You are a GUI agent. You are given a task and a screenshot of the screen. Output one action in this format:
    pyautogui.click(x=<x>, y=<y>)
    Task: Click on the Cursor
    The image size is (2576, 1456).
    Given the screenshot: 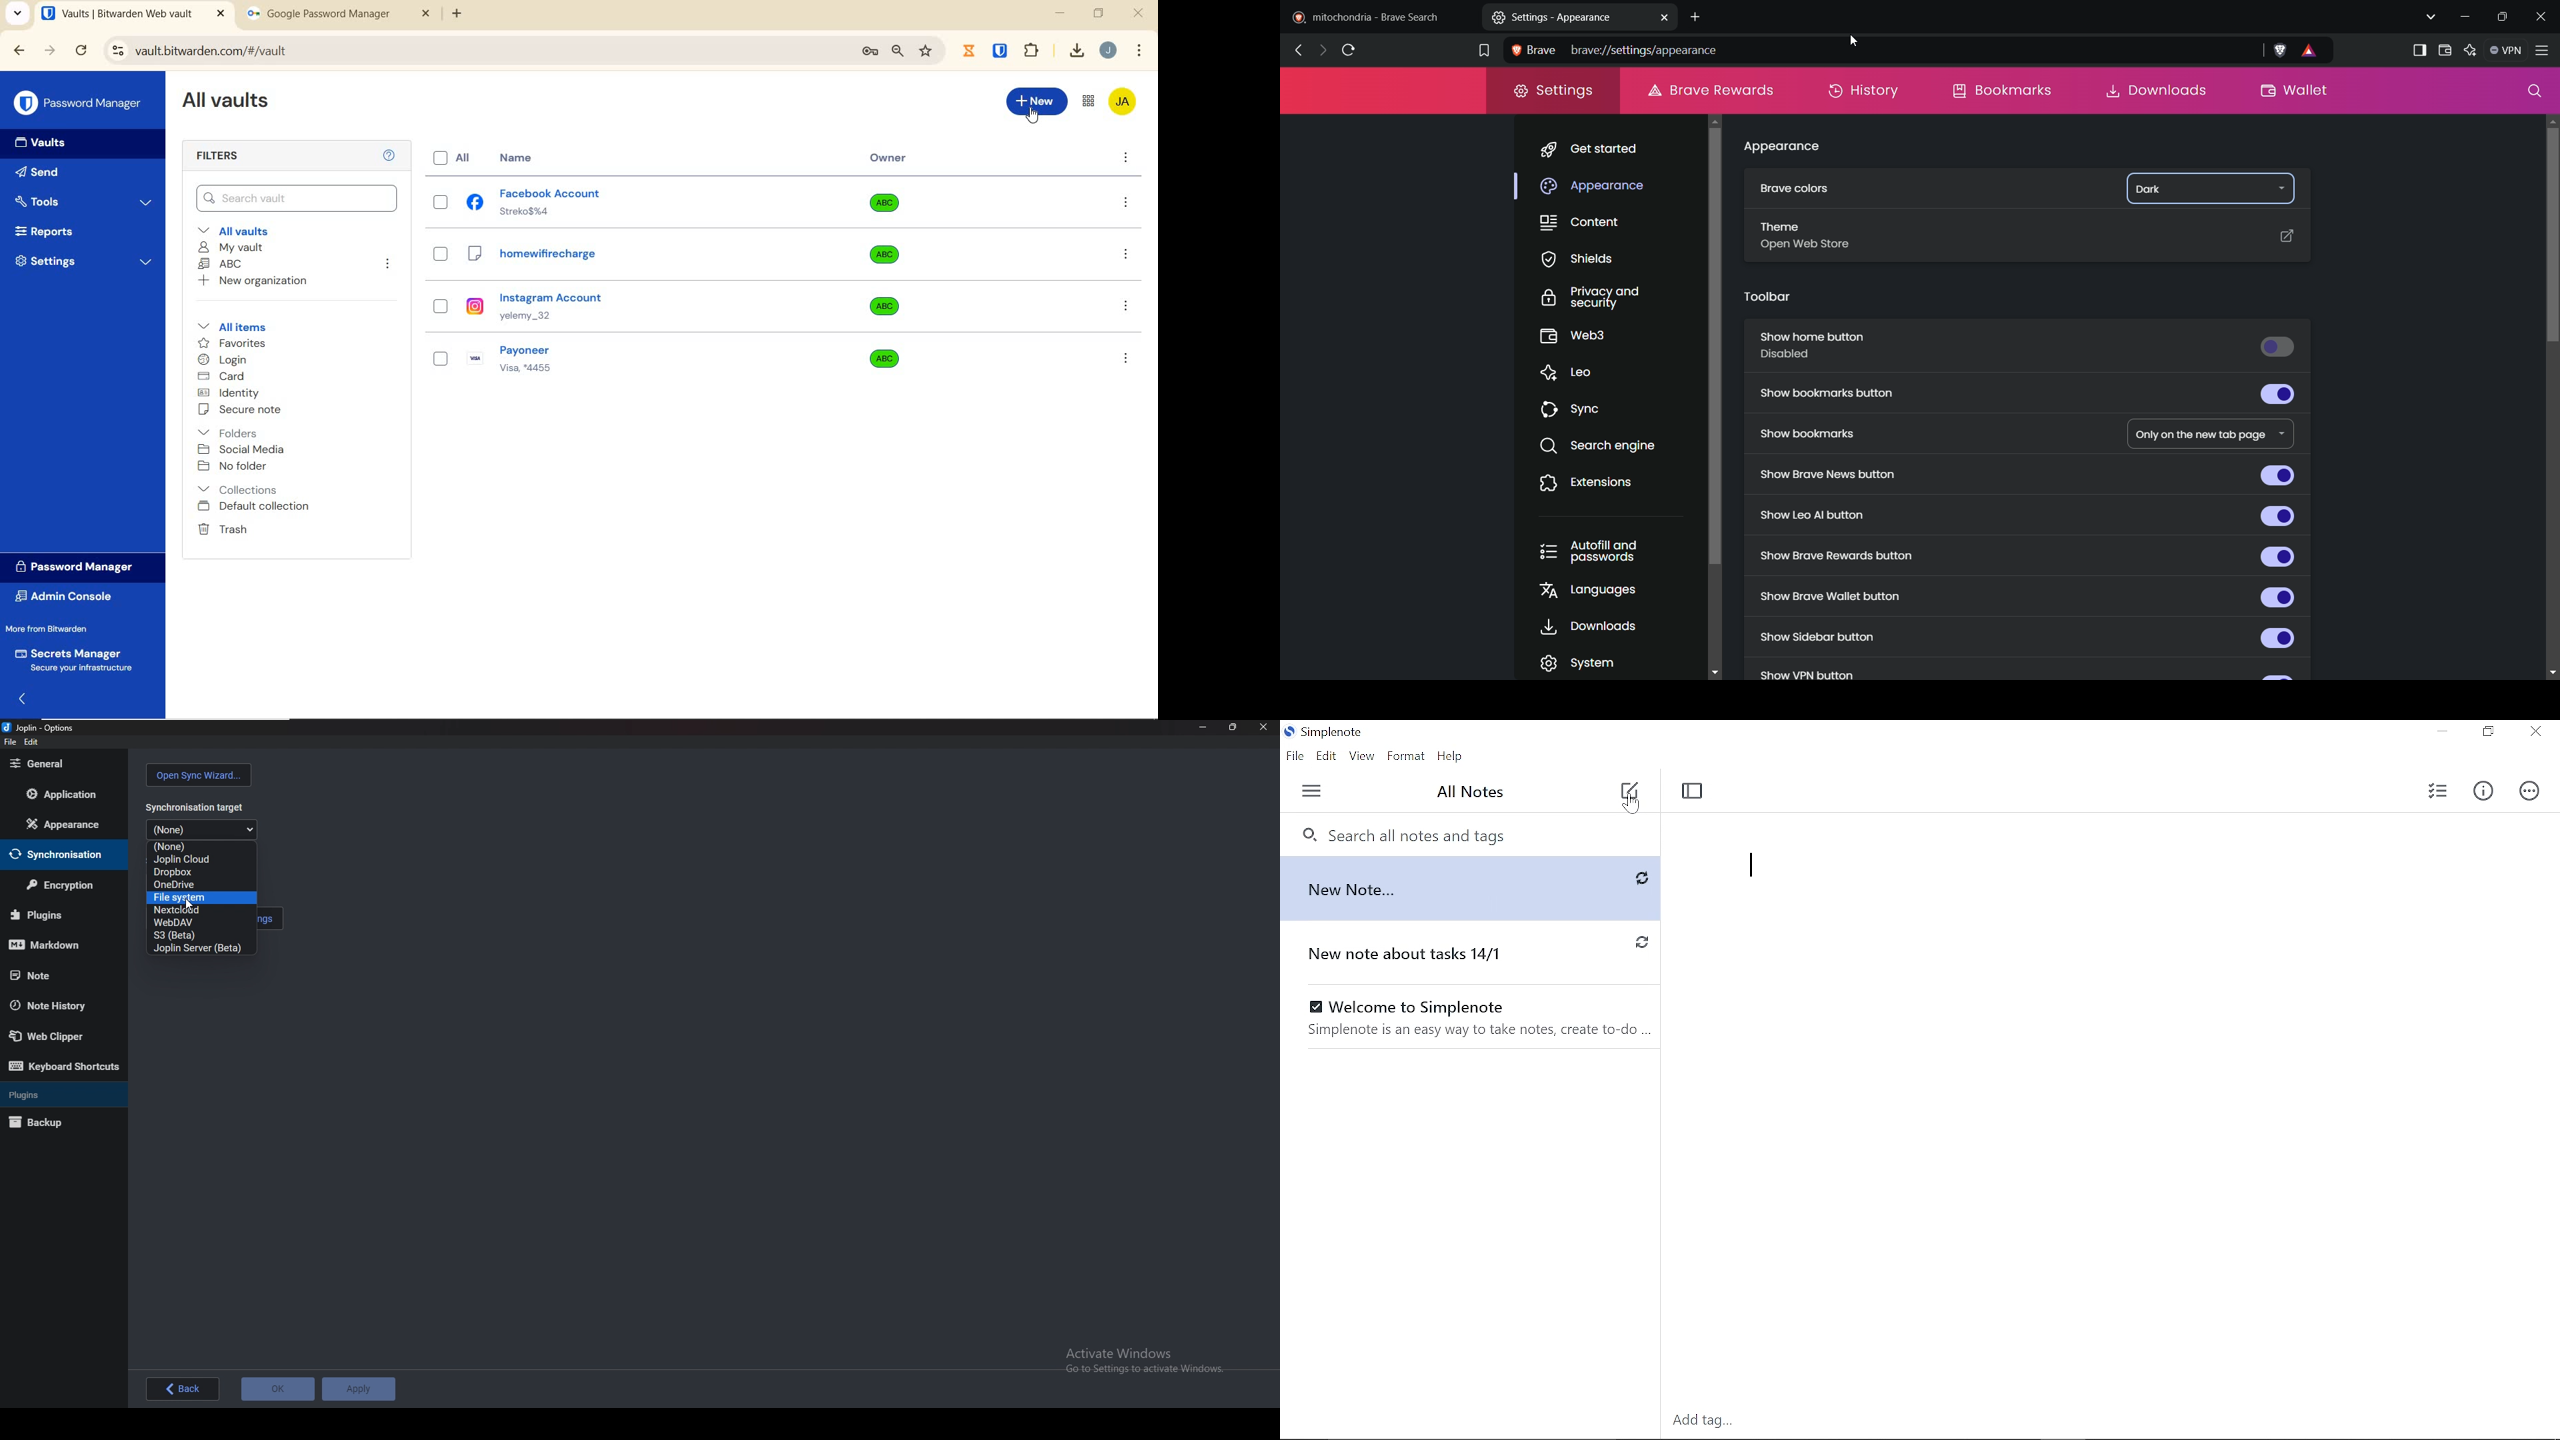 What is the action you would take?
    pyautogui.click(x=1633, y=804)
    